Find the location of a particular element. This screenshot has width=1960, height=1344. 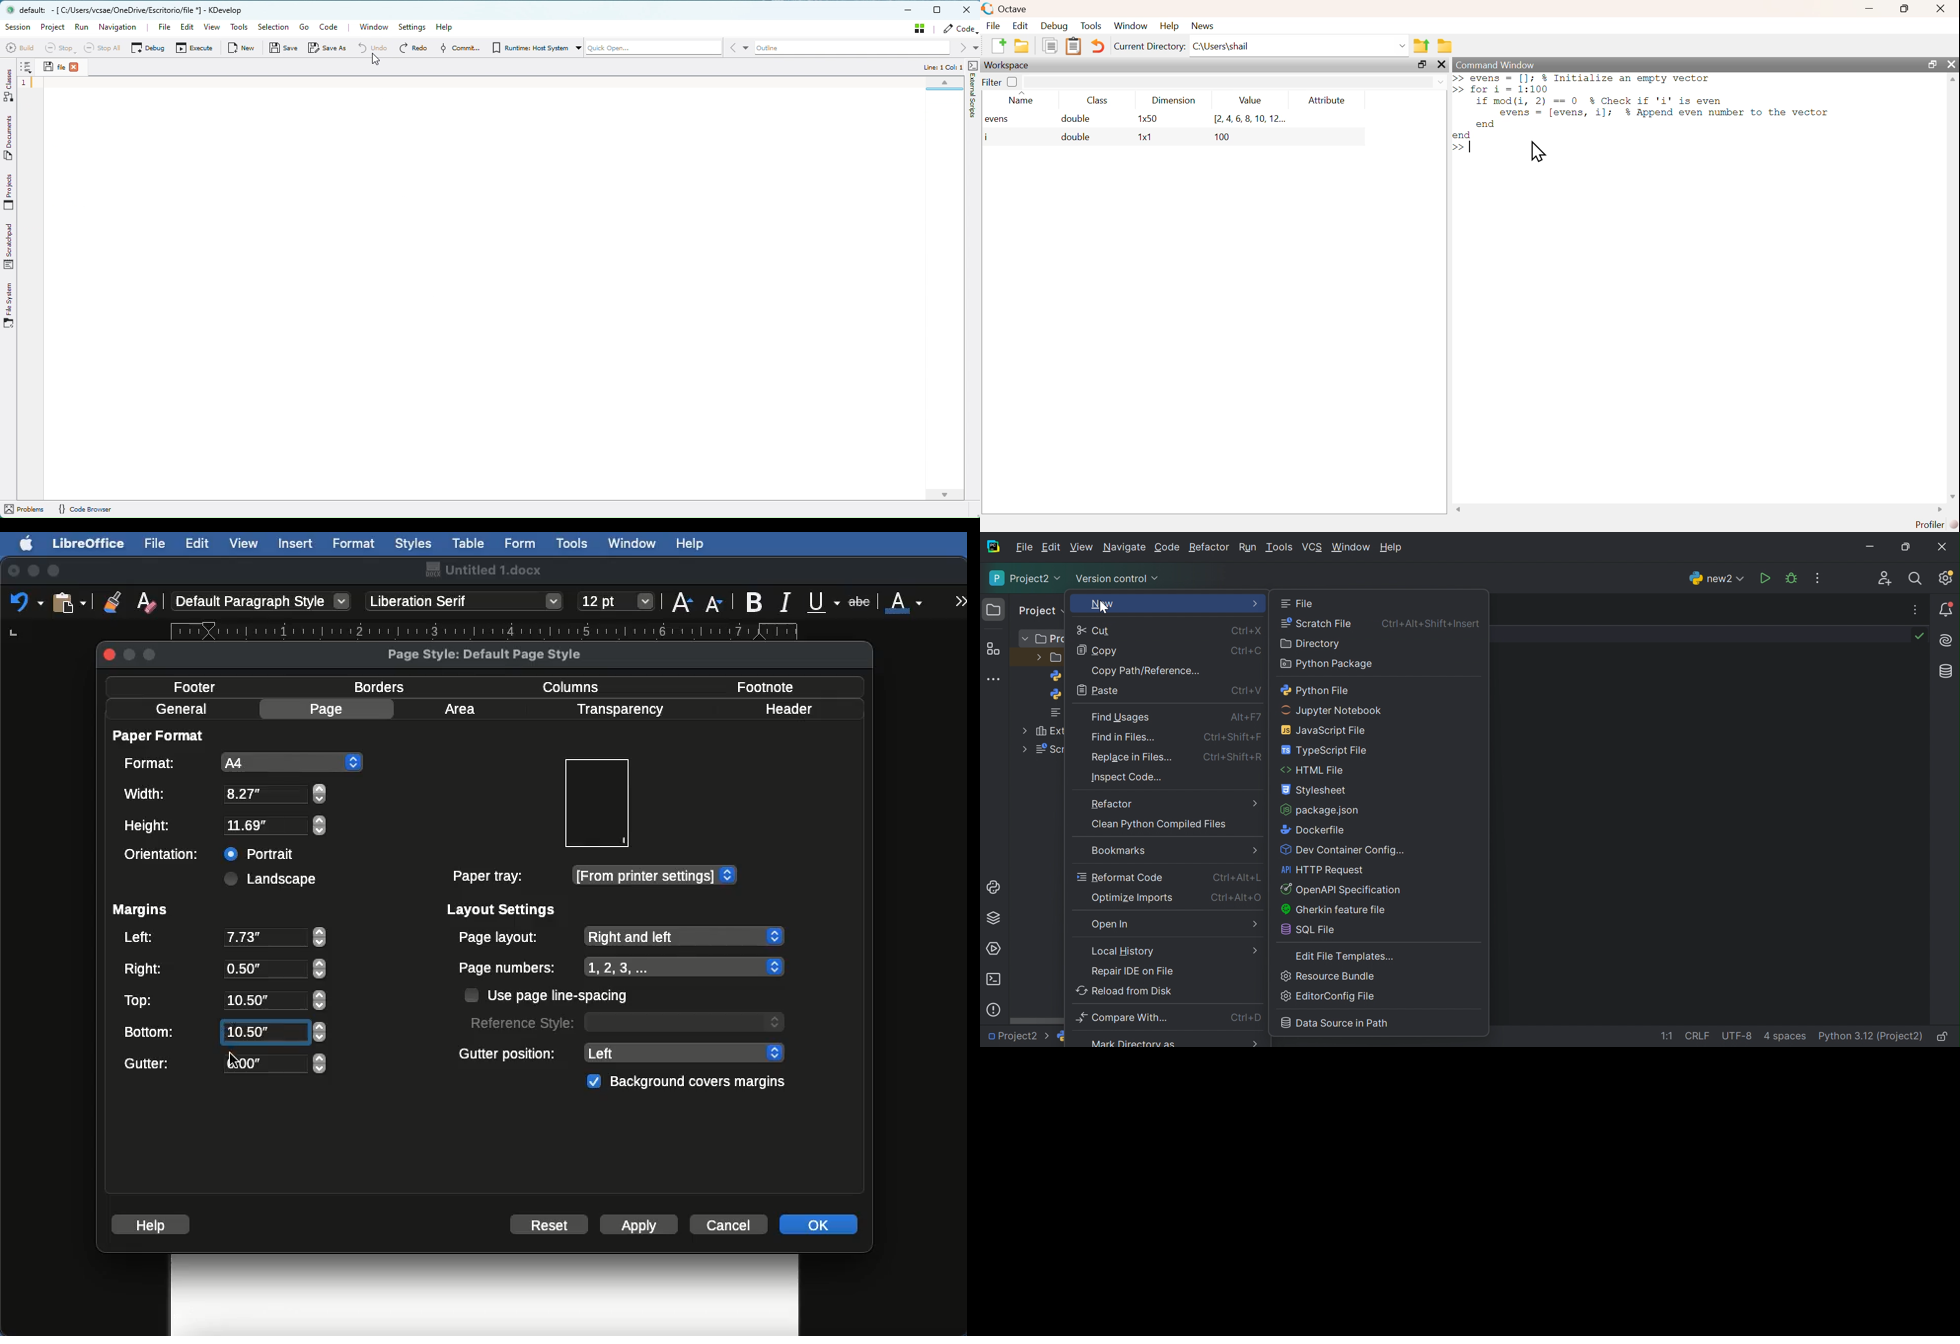

Top is located at coordinates (222, 1000).